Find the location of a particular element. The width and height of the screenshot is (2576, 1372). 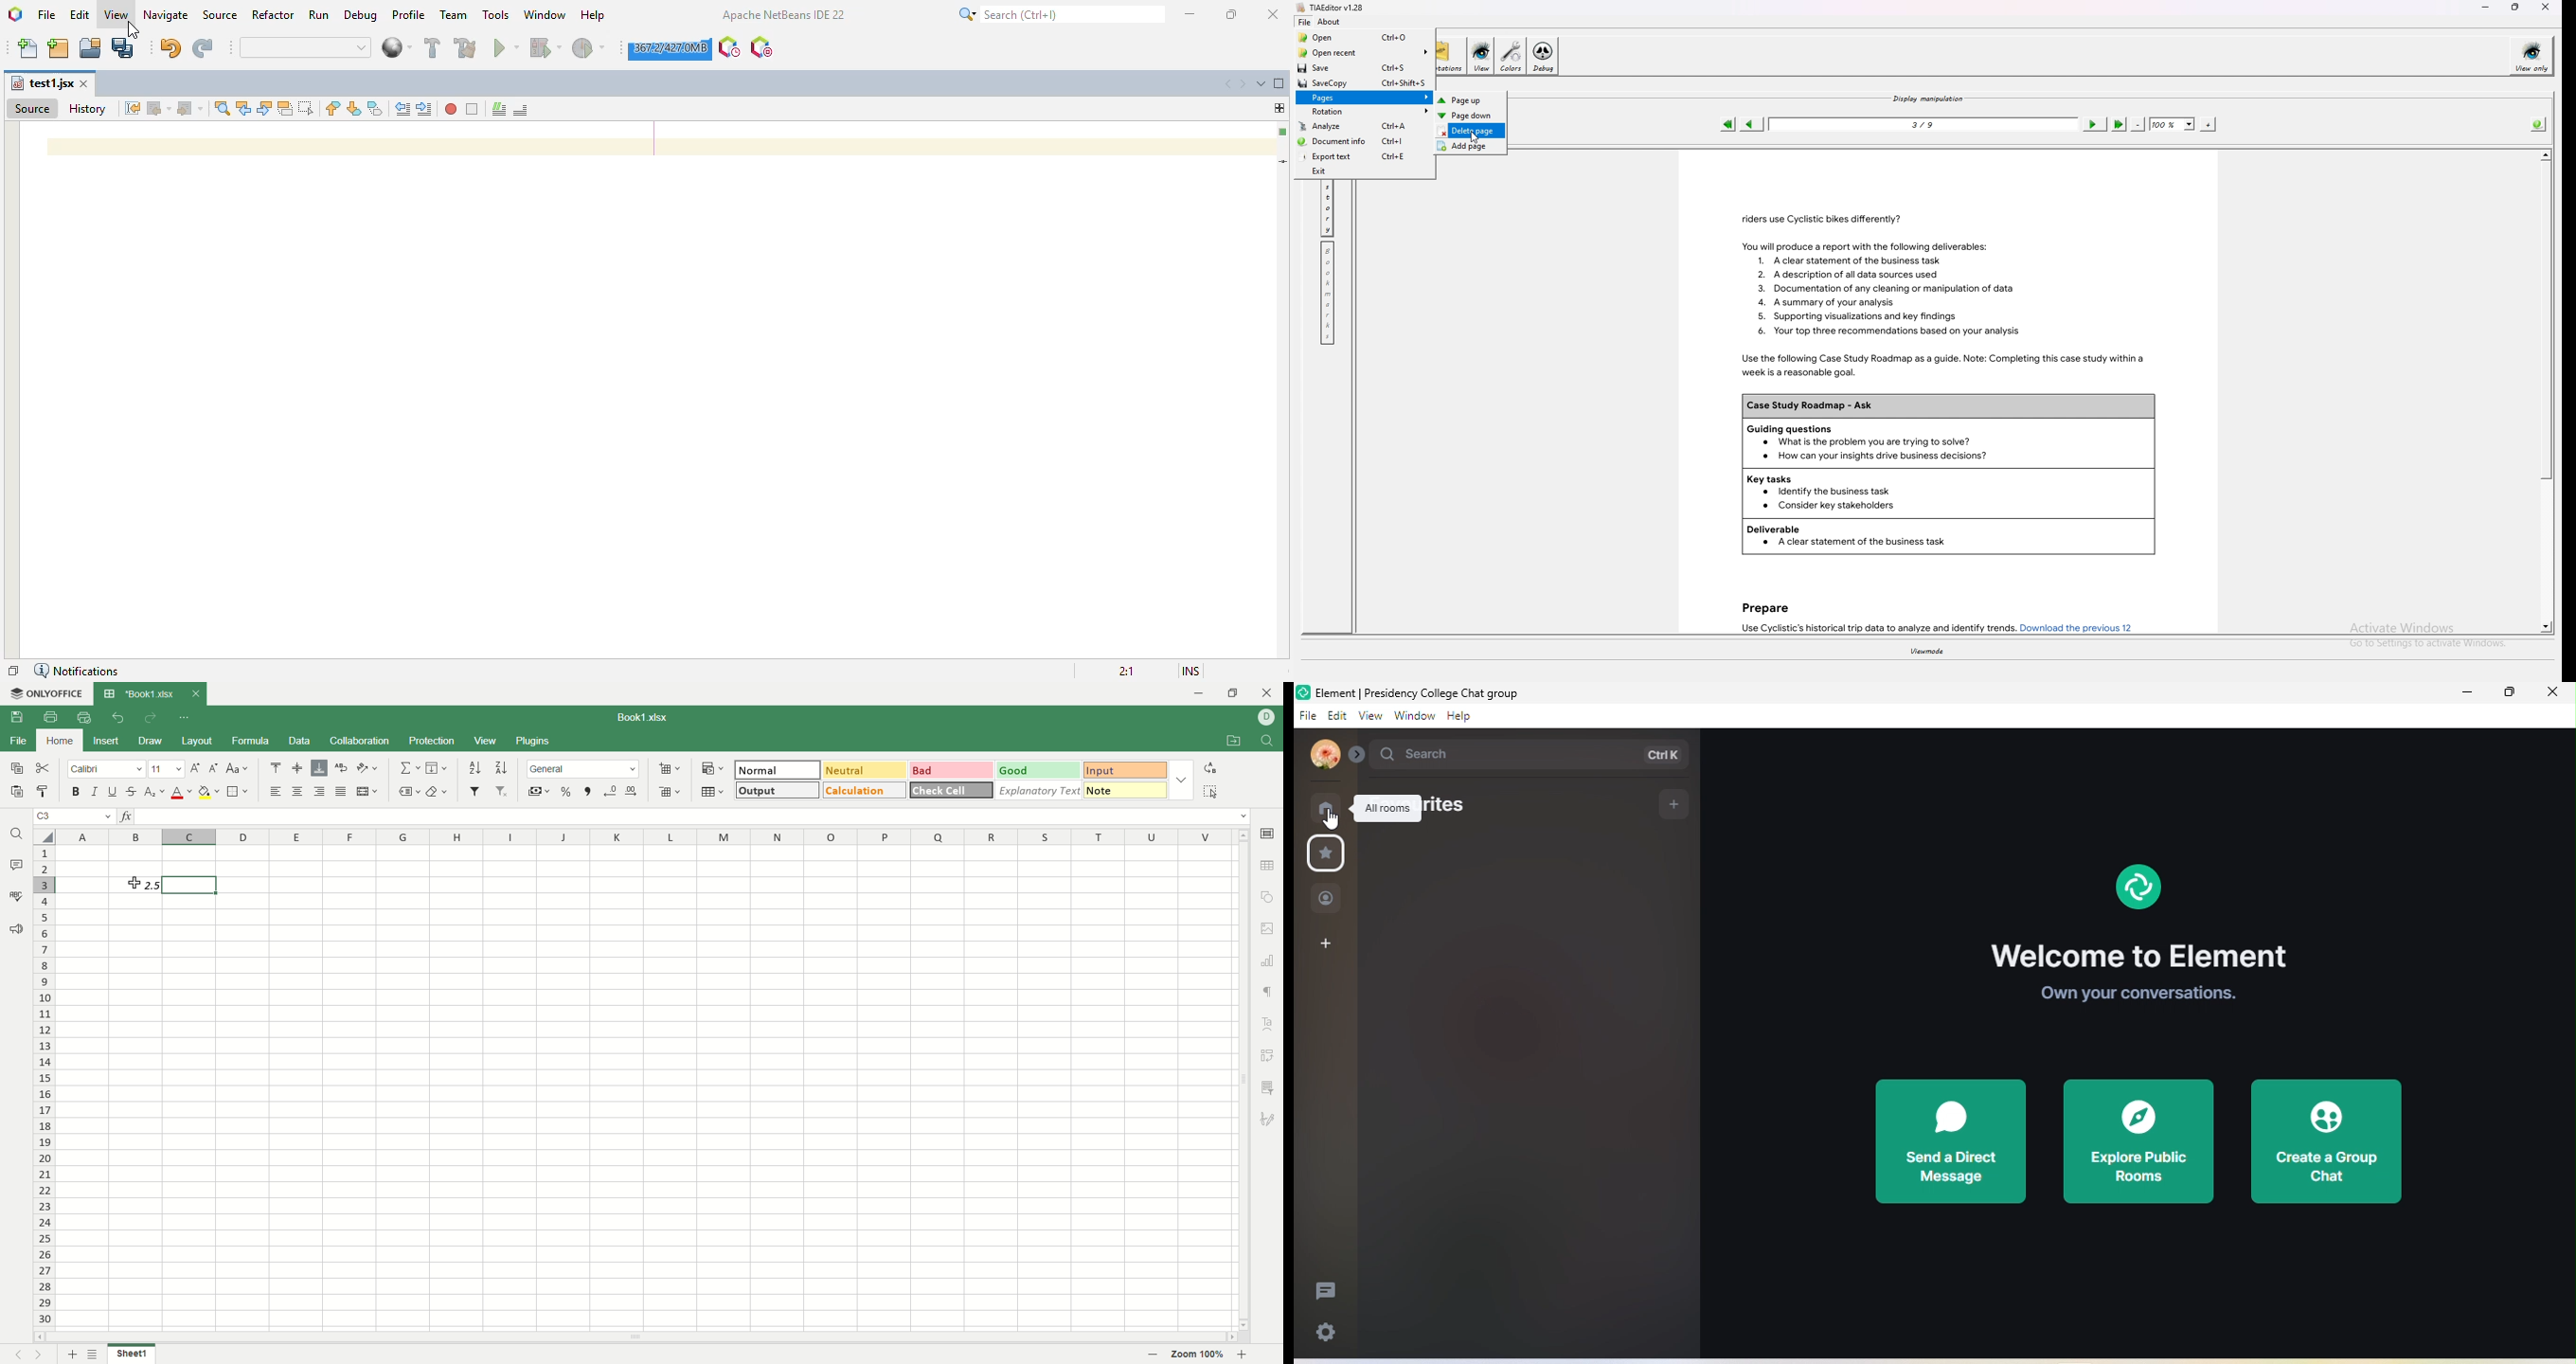

cell name is located at coordinates (75, 816).